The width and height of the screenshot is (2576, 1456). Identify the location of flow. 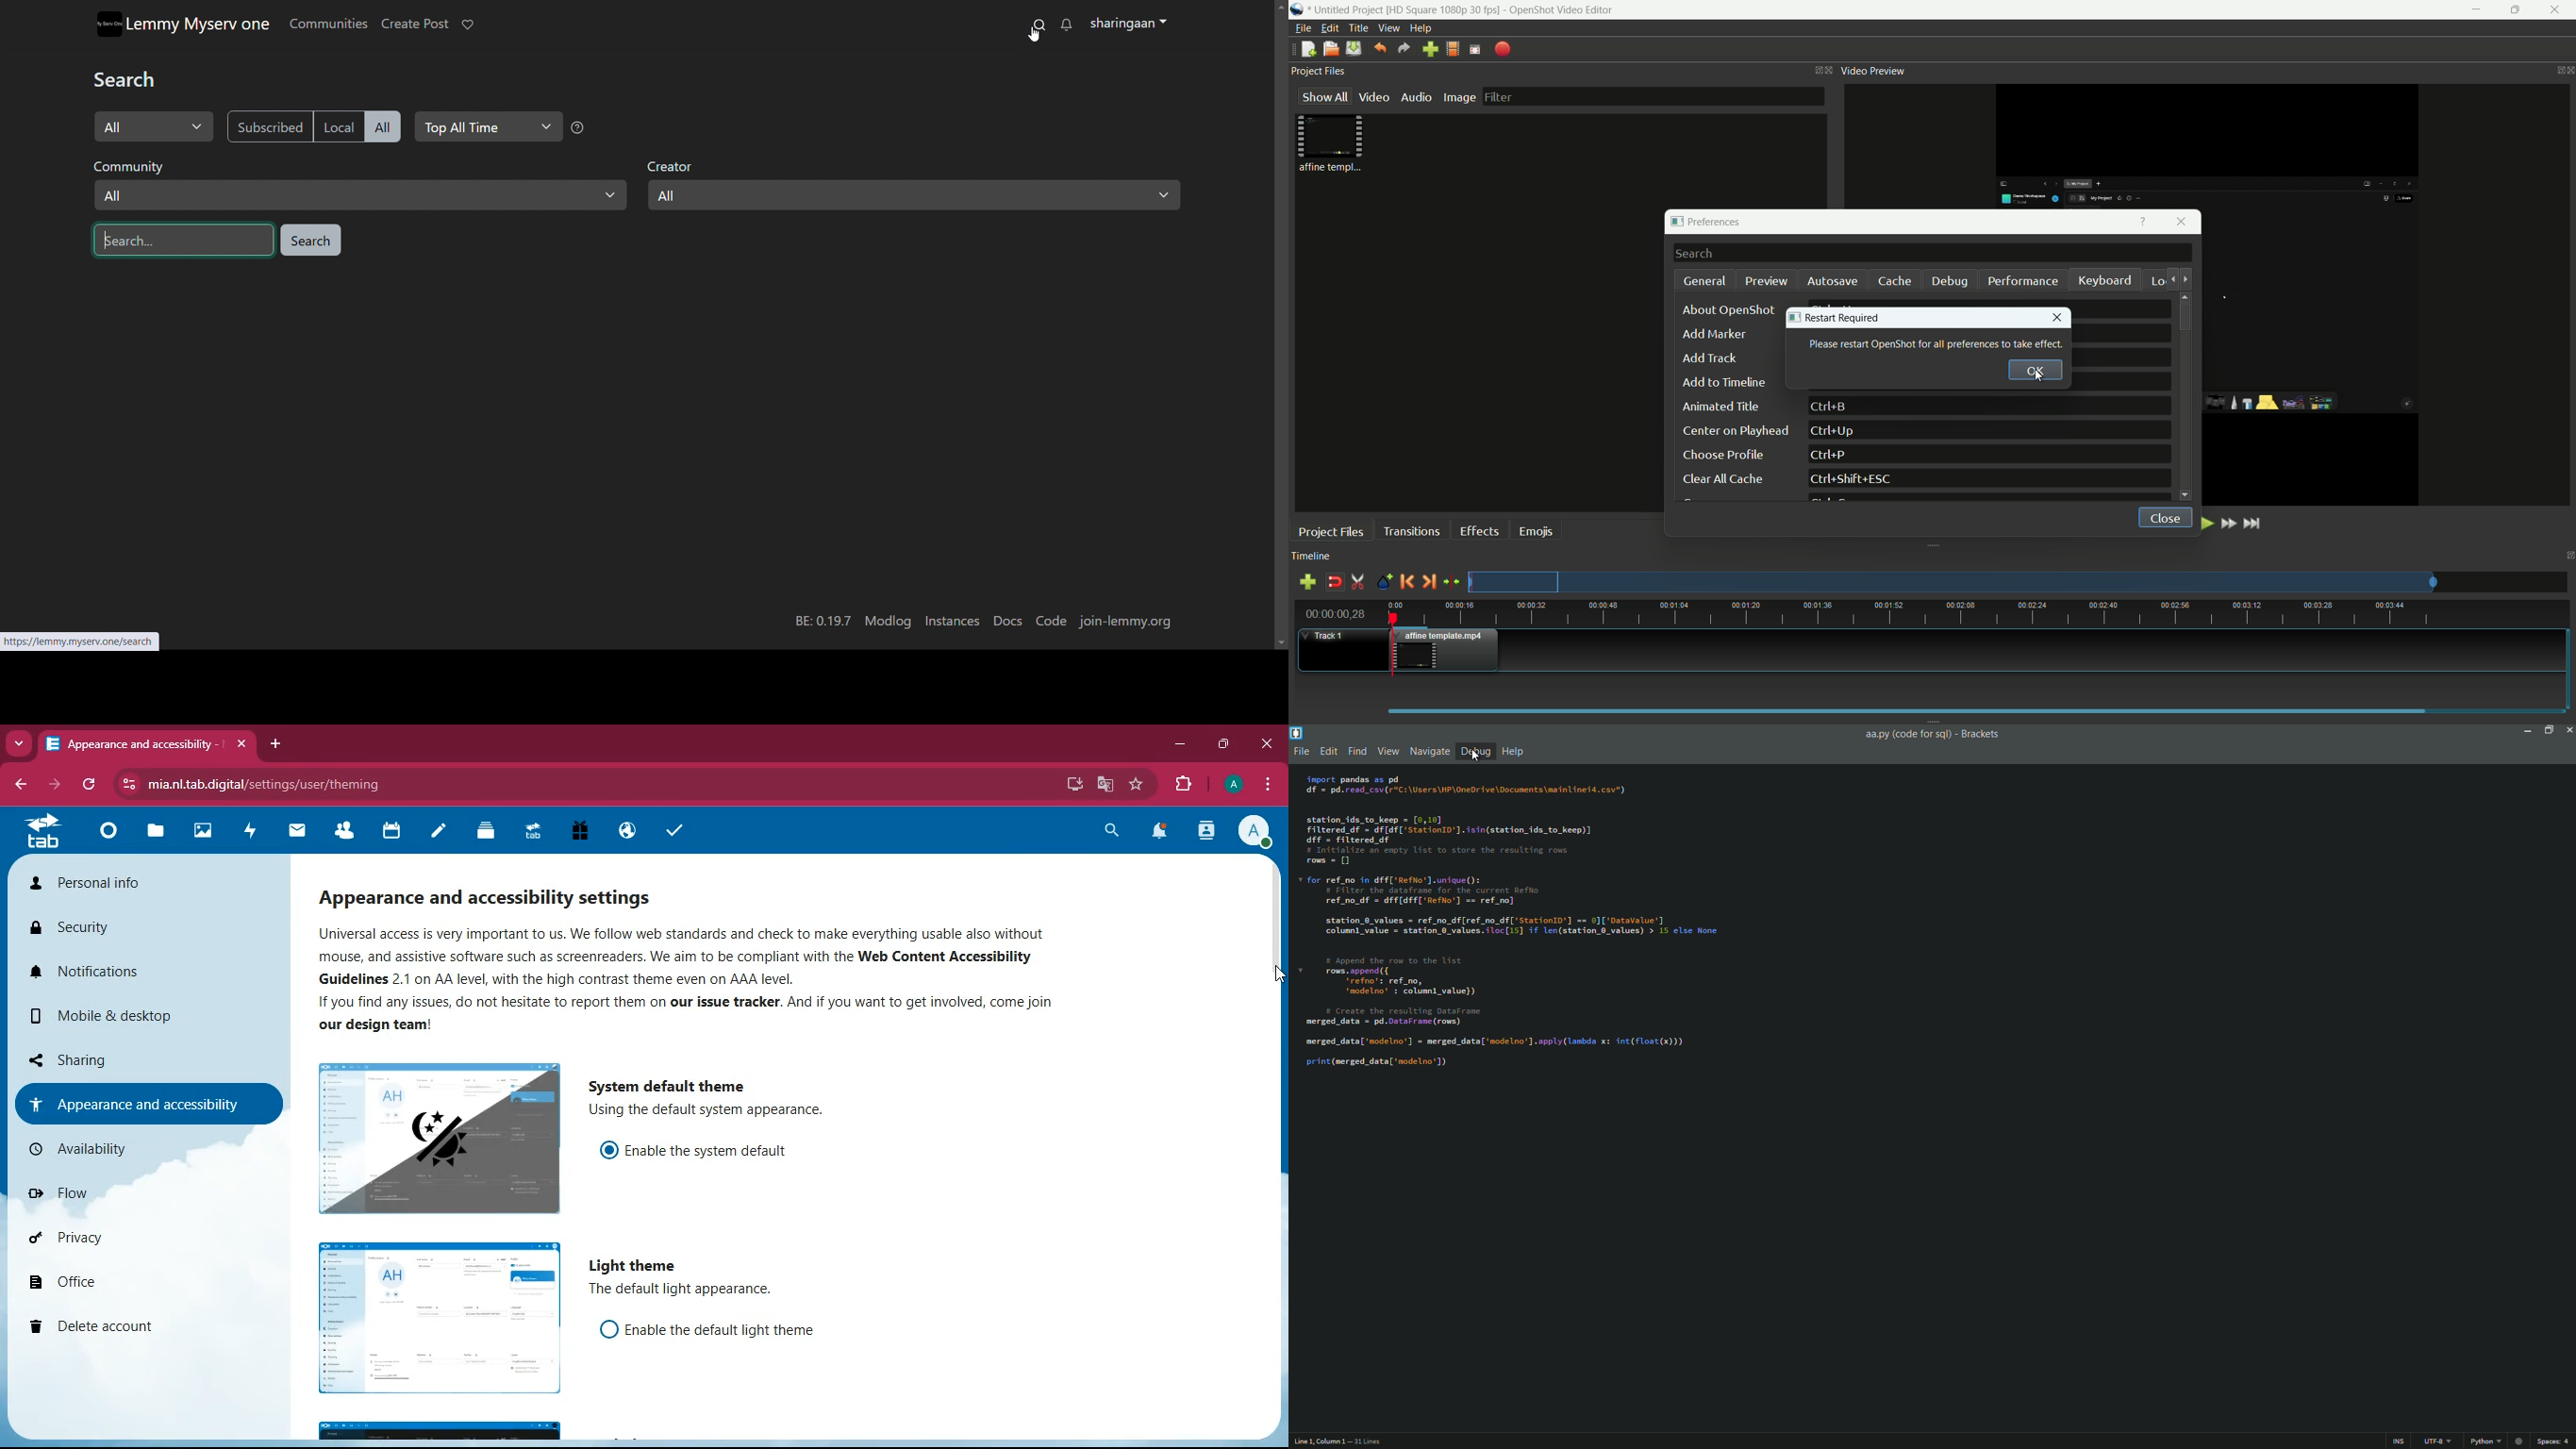
(113, 1192).